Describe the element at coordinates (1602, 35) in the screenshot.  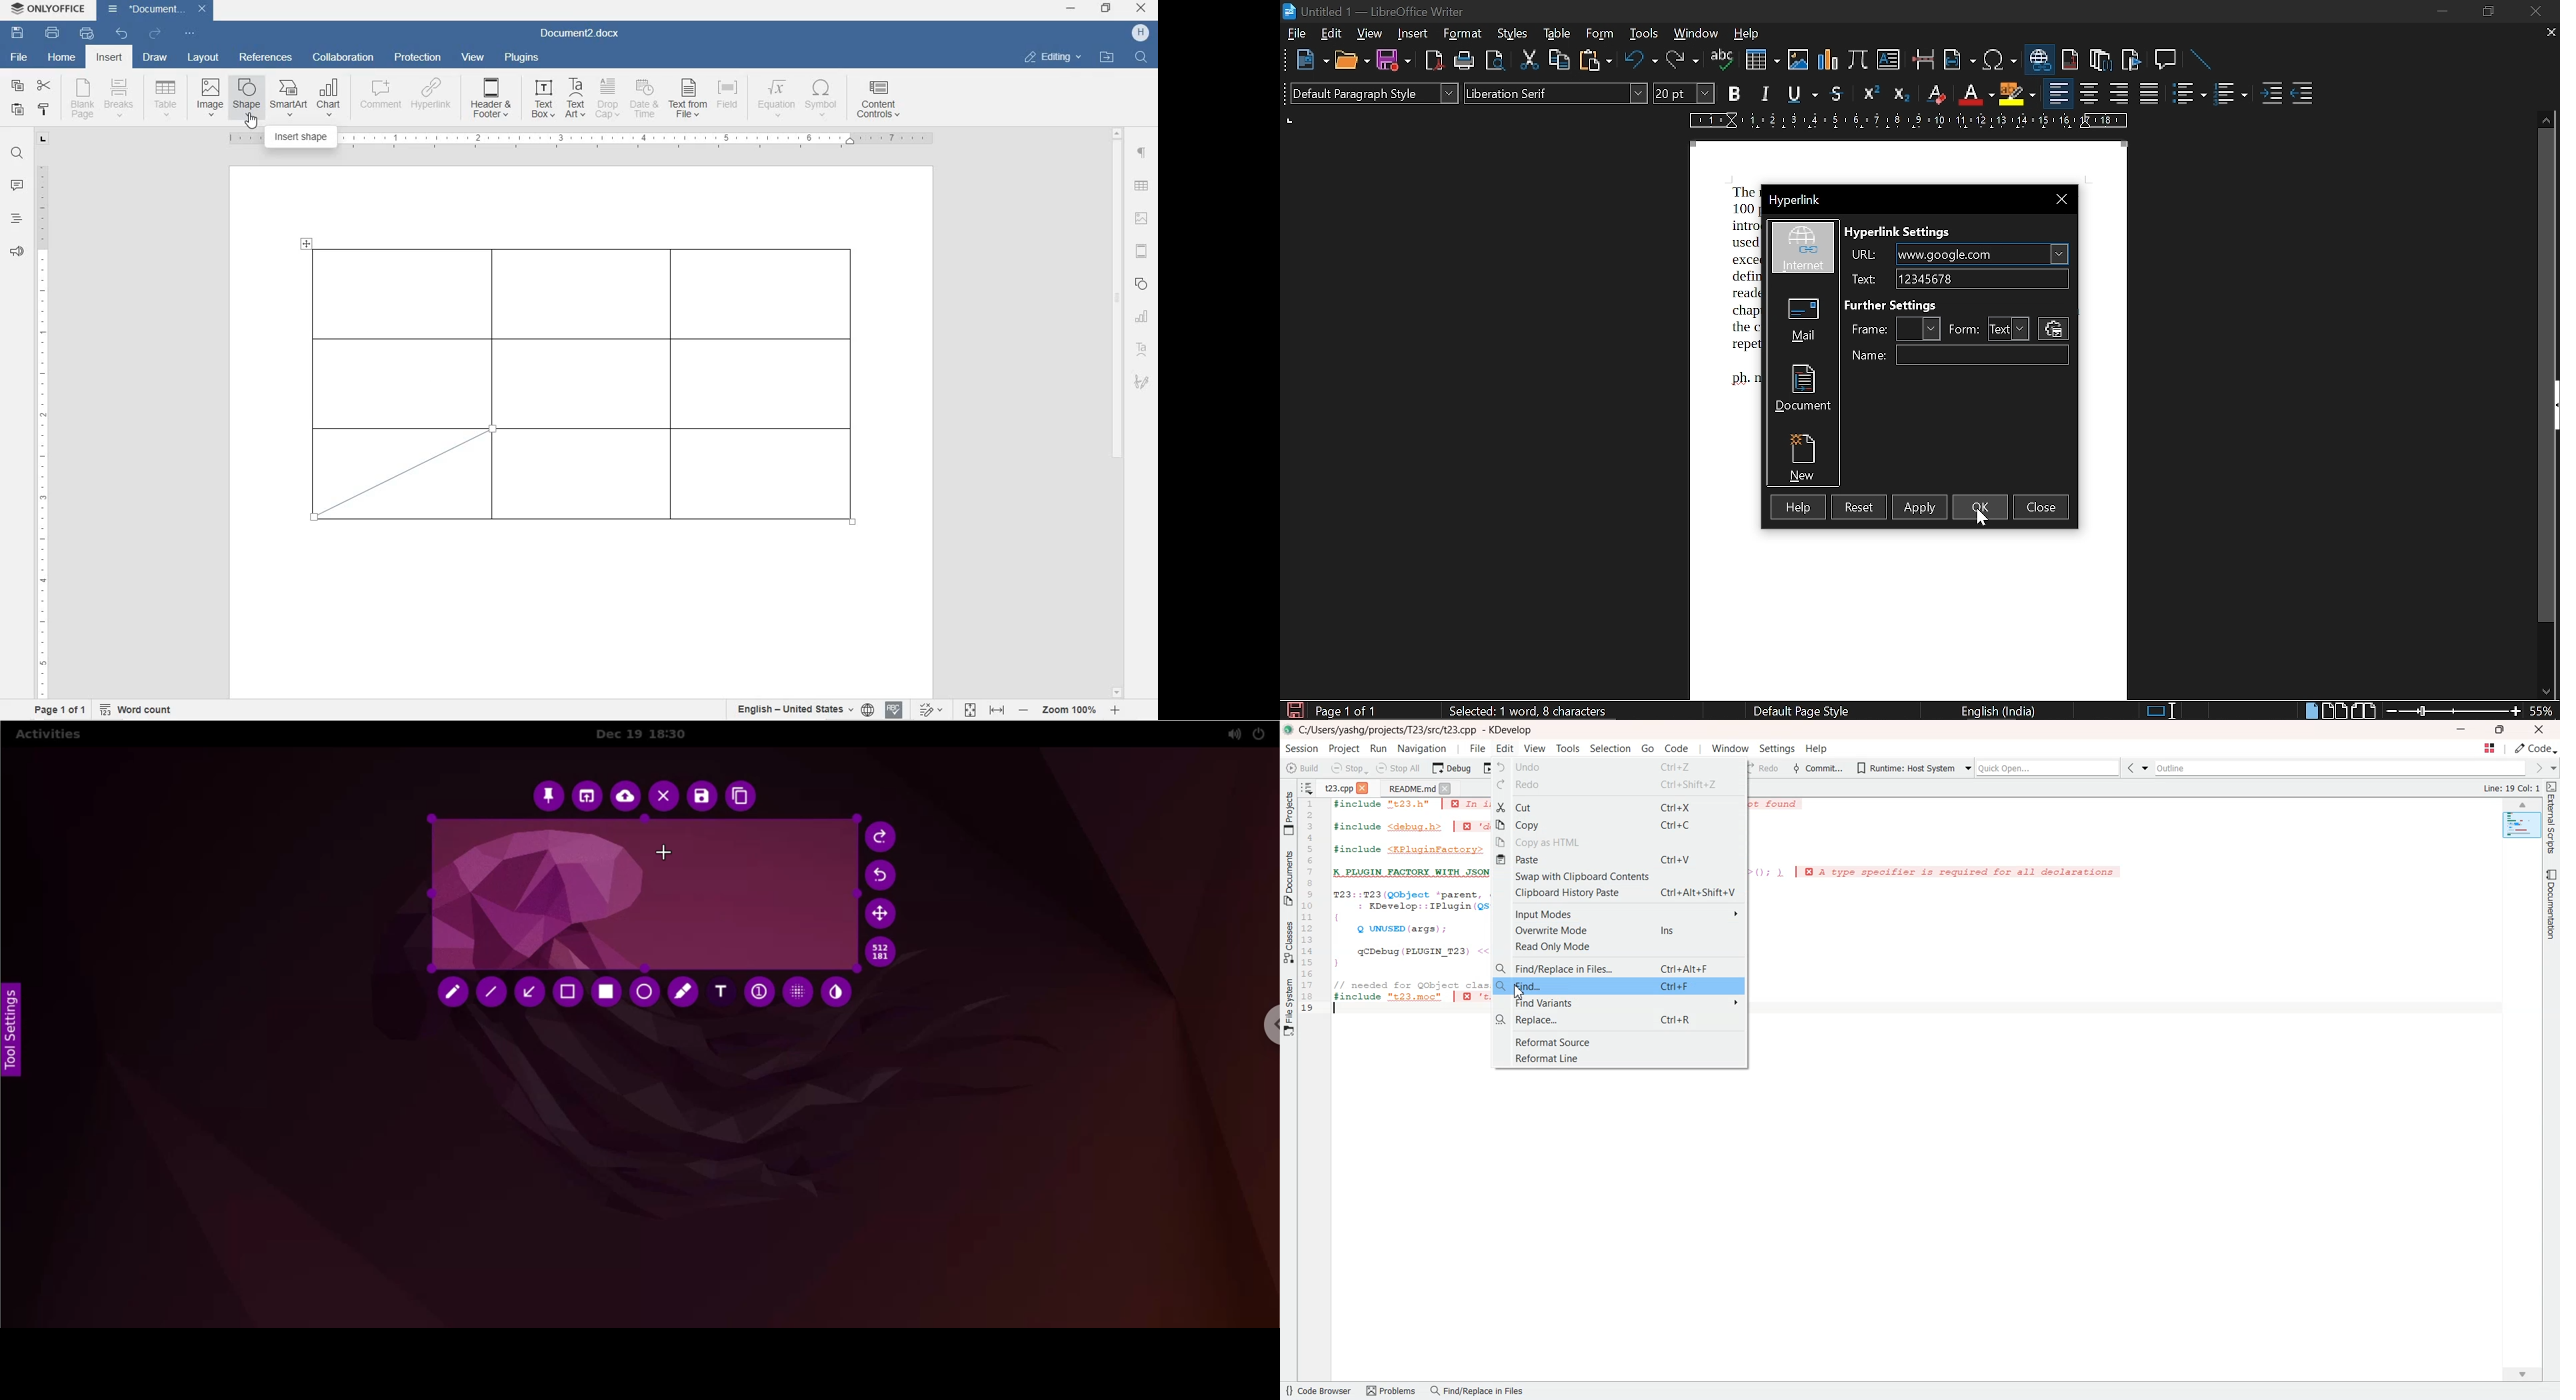
I see `form` at that location.